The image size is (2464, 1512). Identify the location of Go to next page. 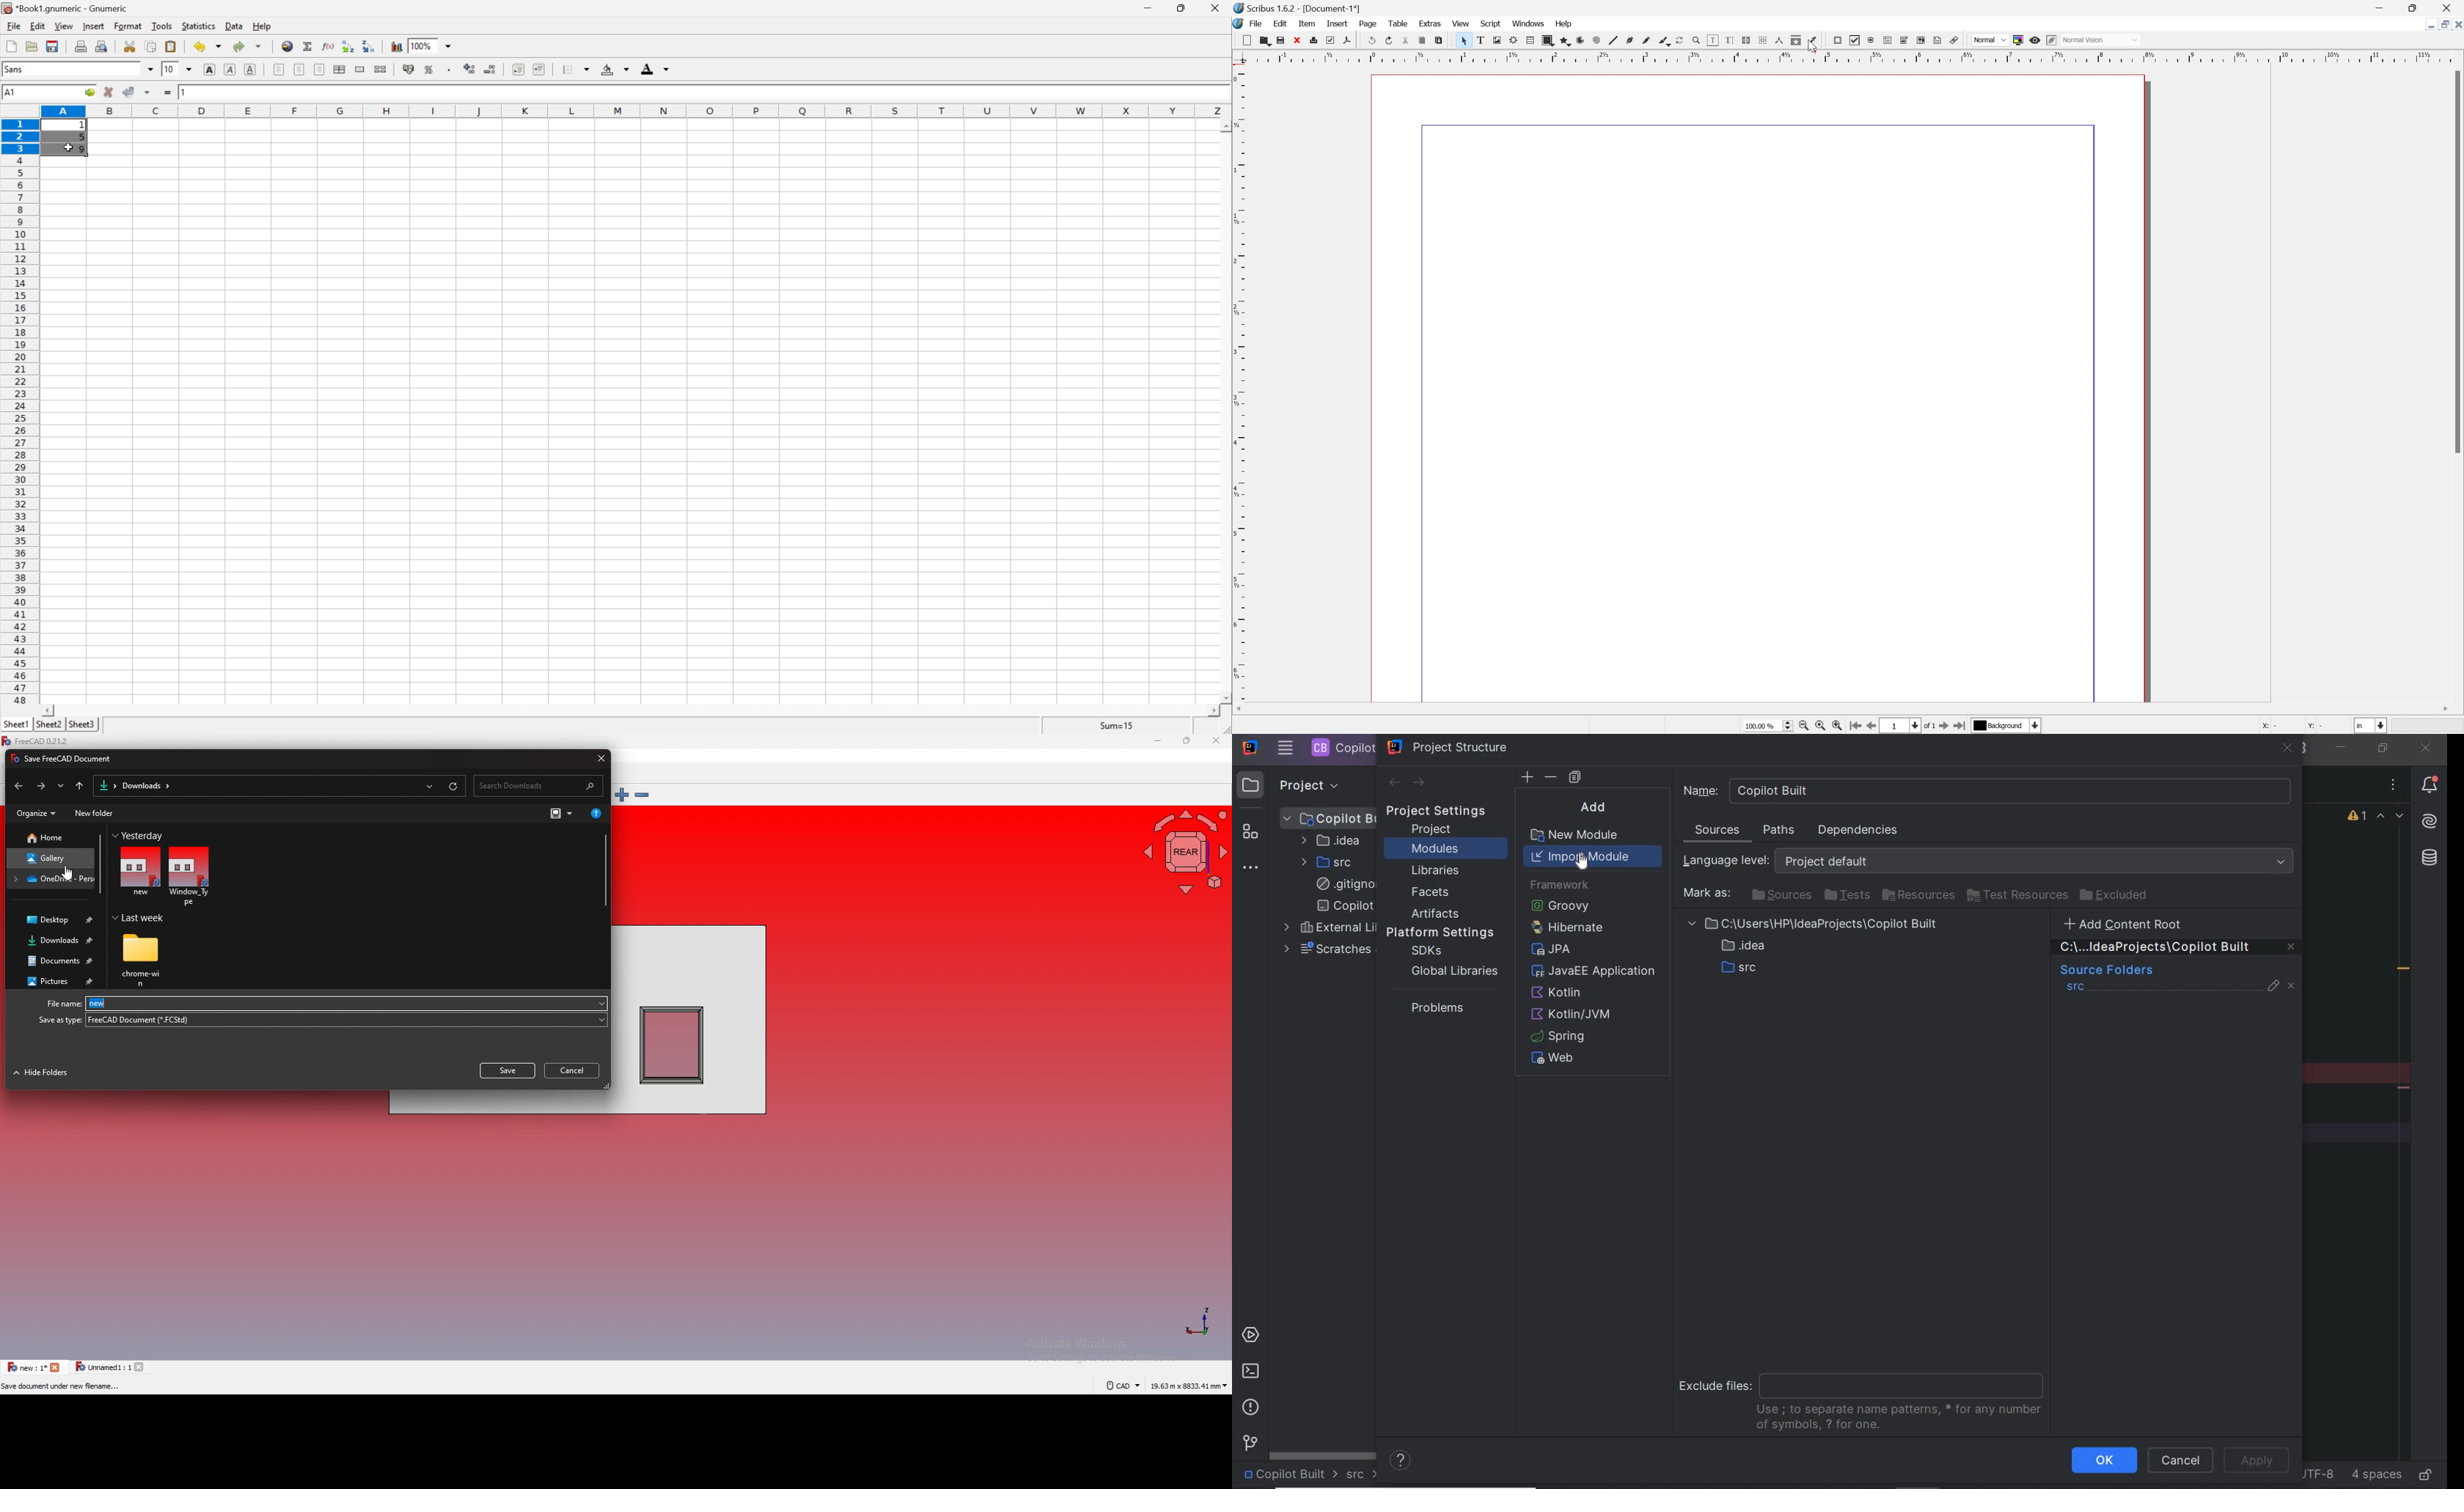
(1946, 726).